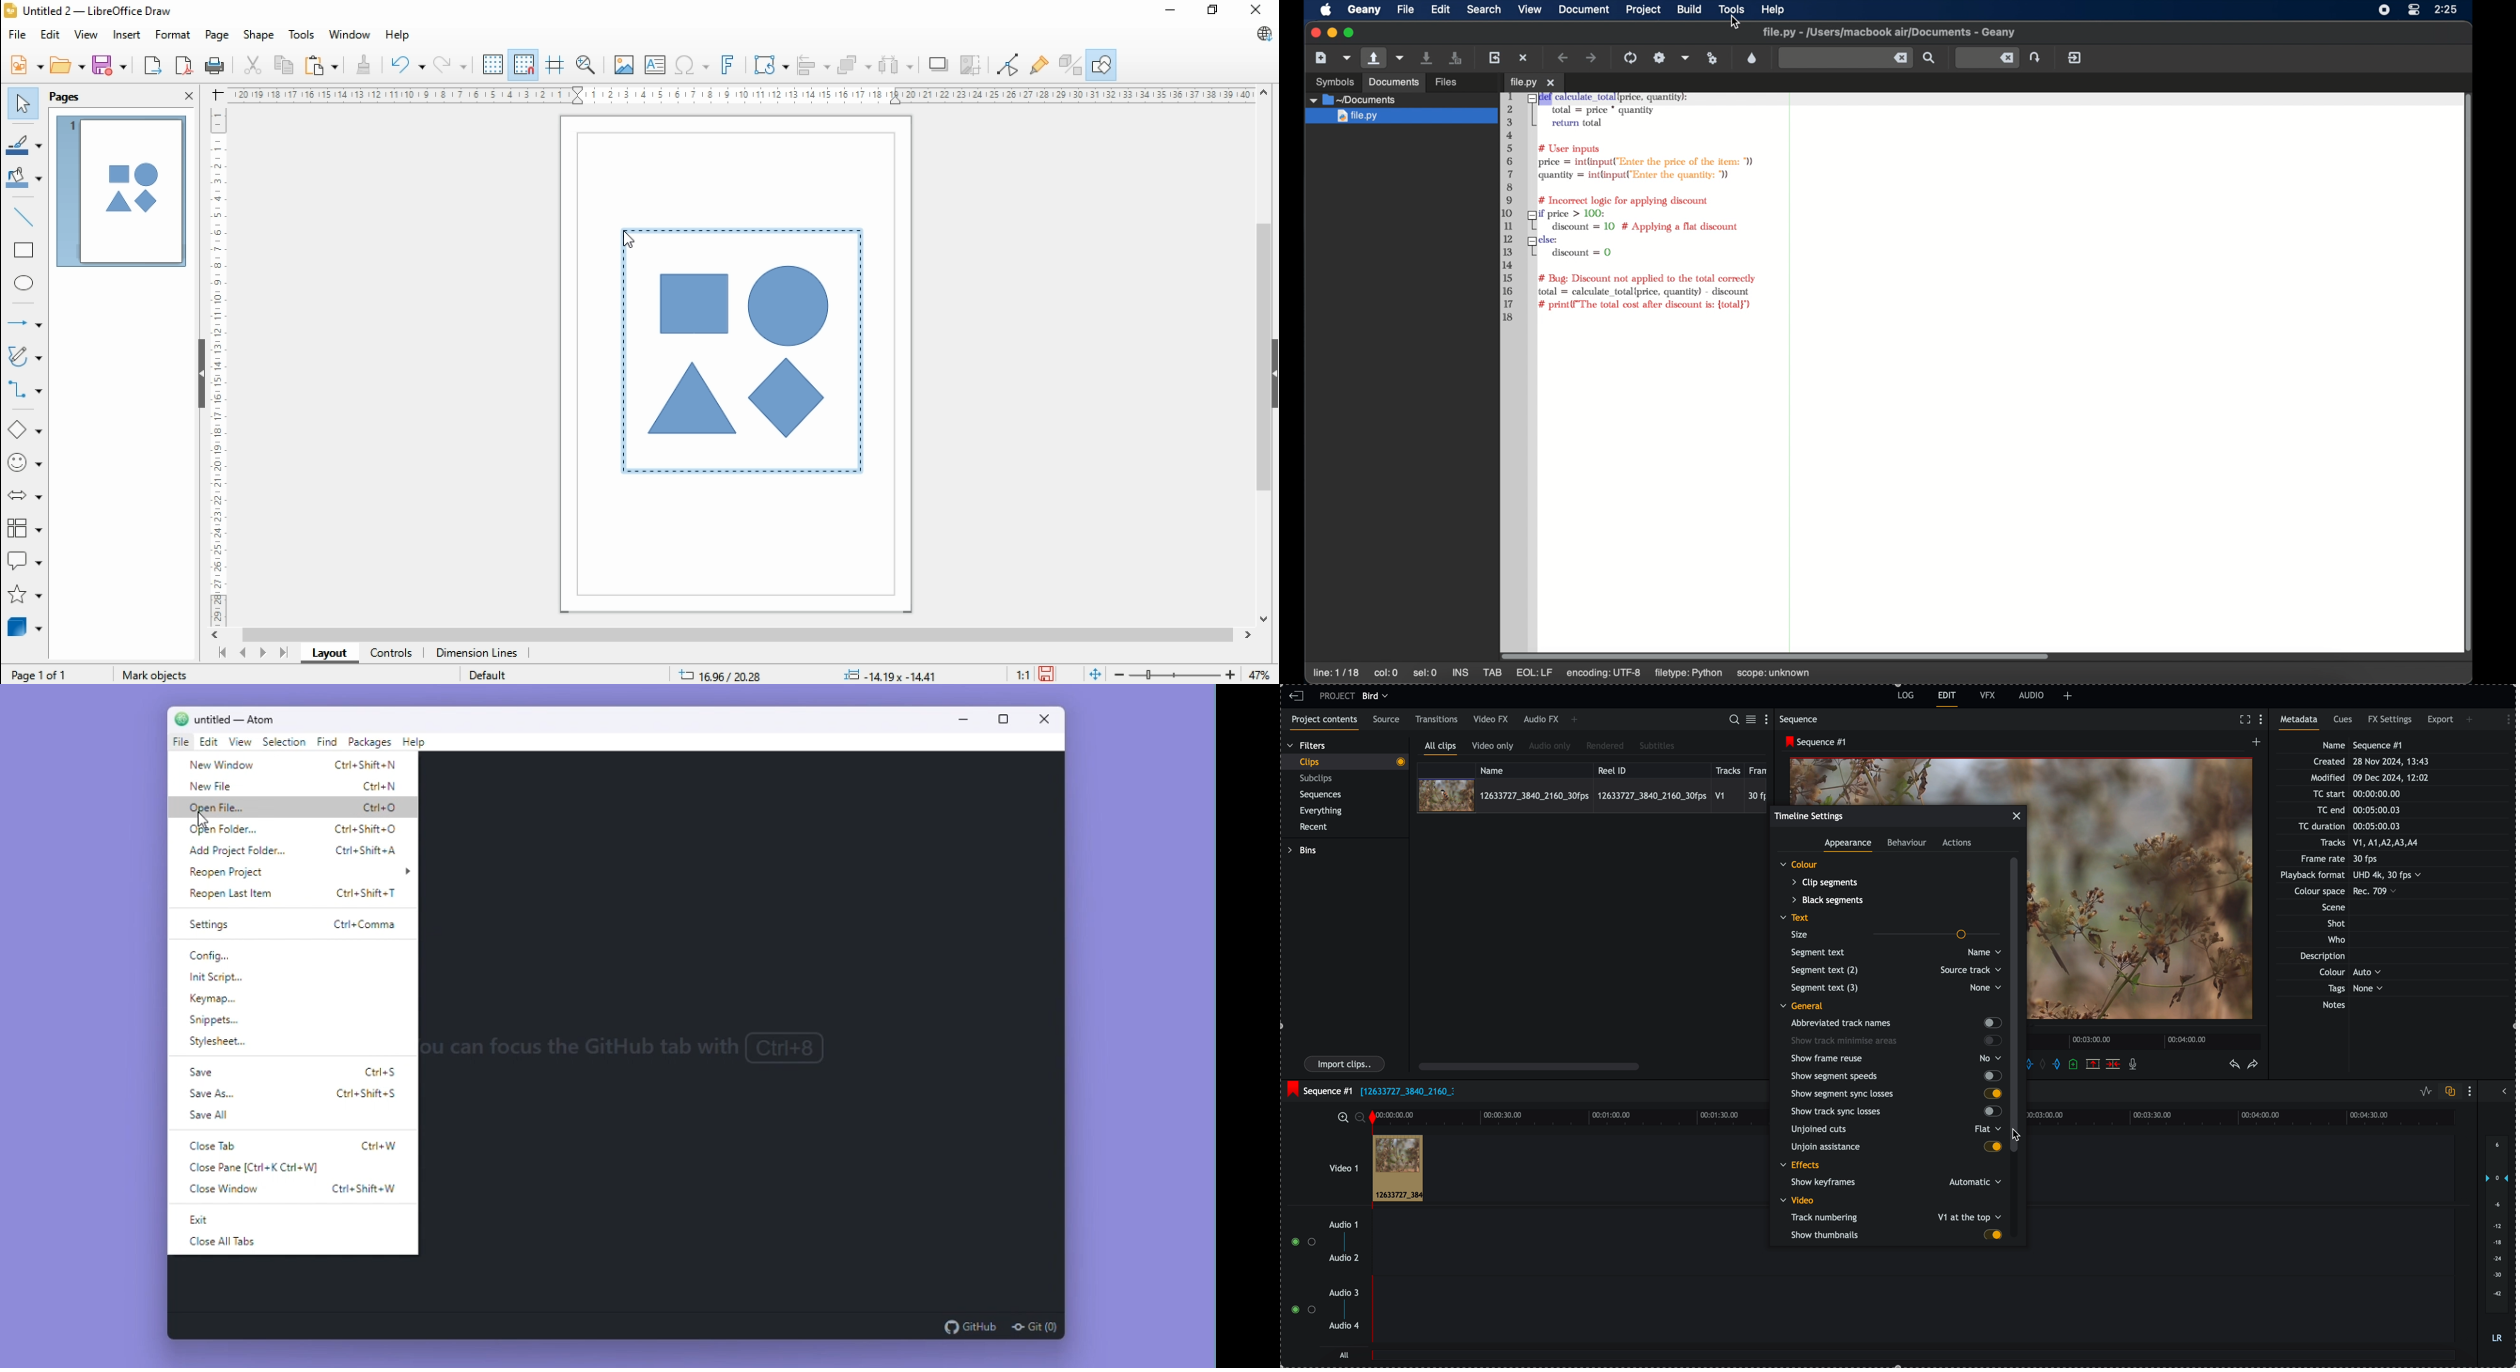  I want to click on rectangle, so click(23, 250).